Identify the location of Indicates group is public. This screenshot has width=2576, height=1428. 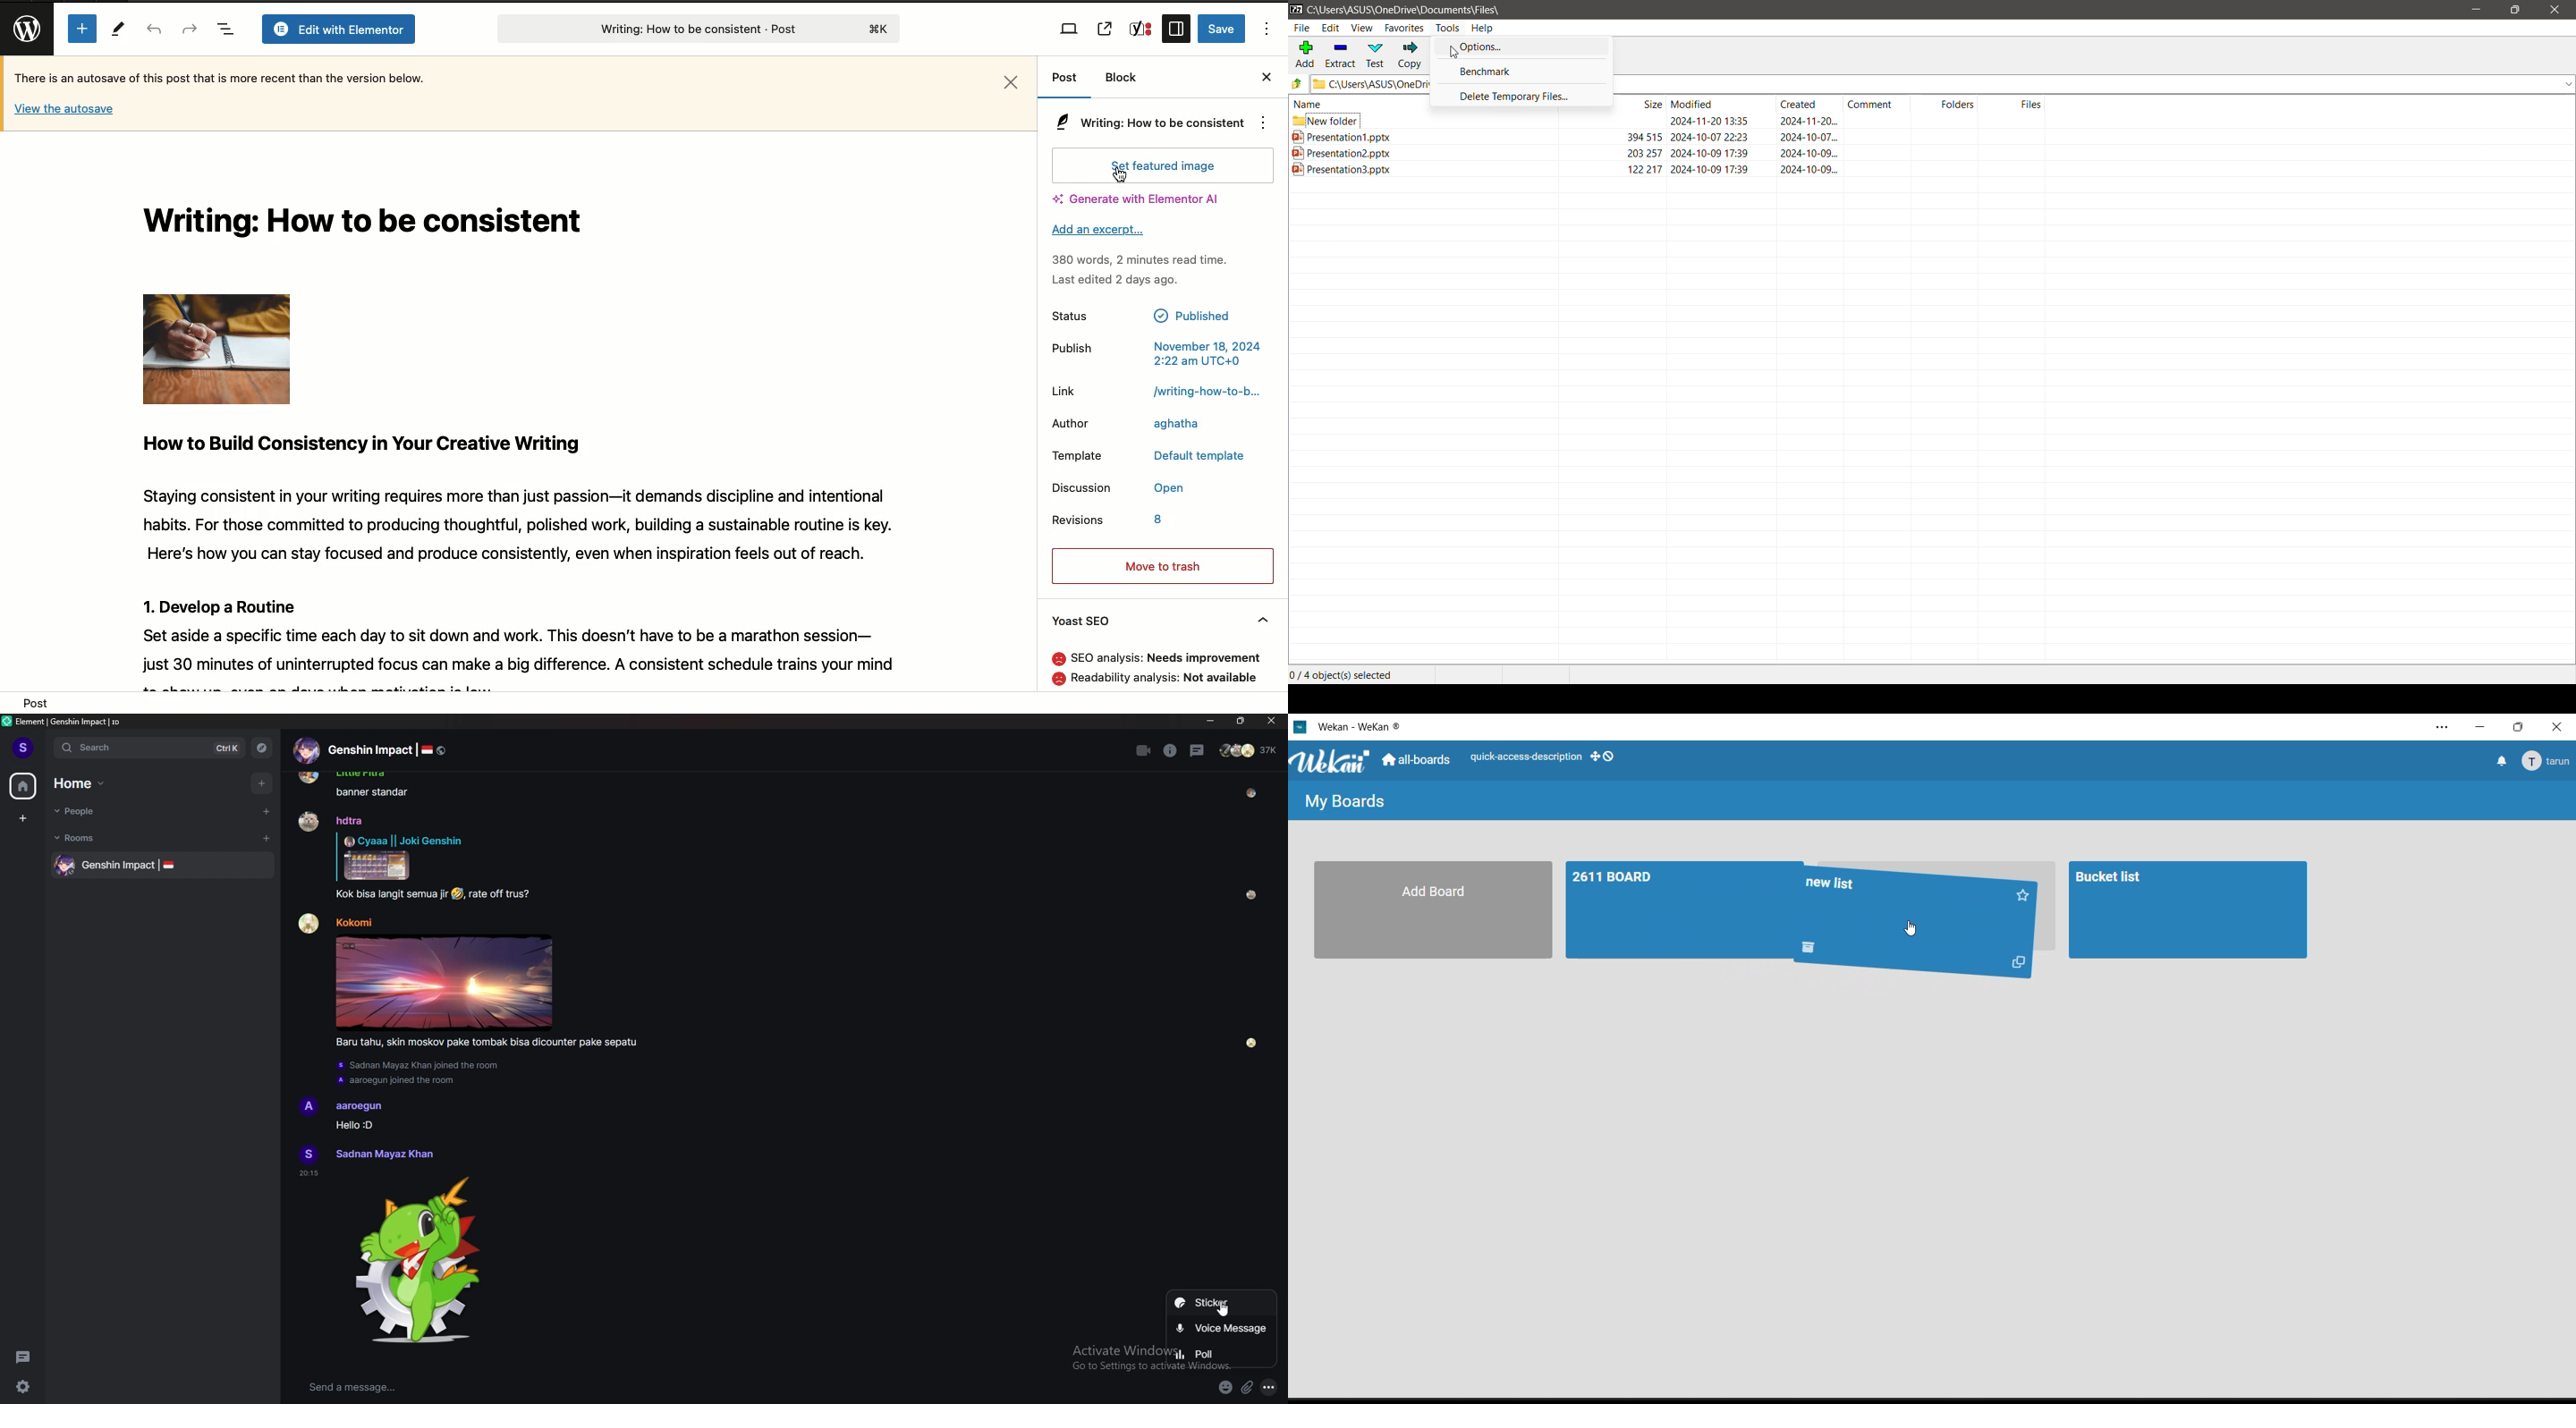
(441, 751).